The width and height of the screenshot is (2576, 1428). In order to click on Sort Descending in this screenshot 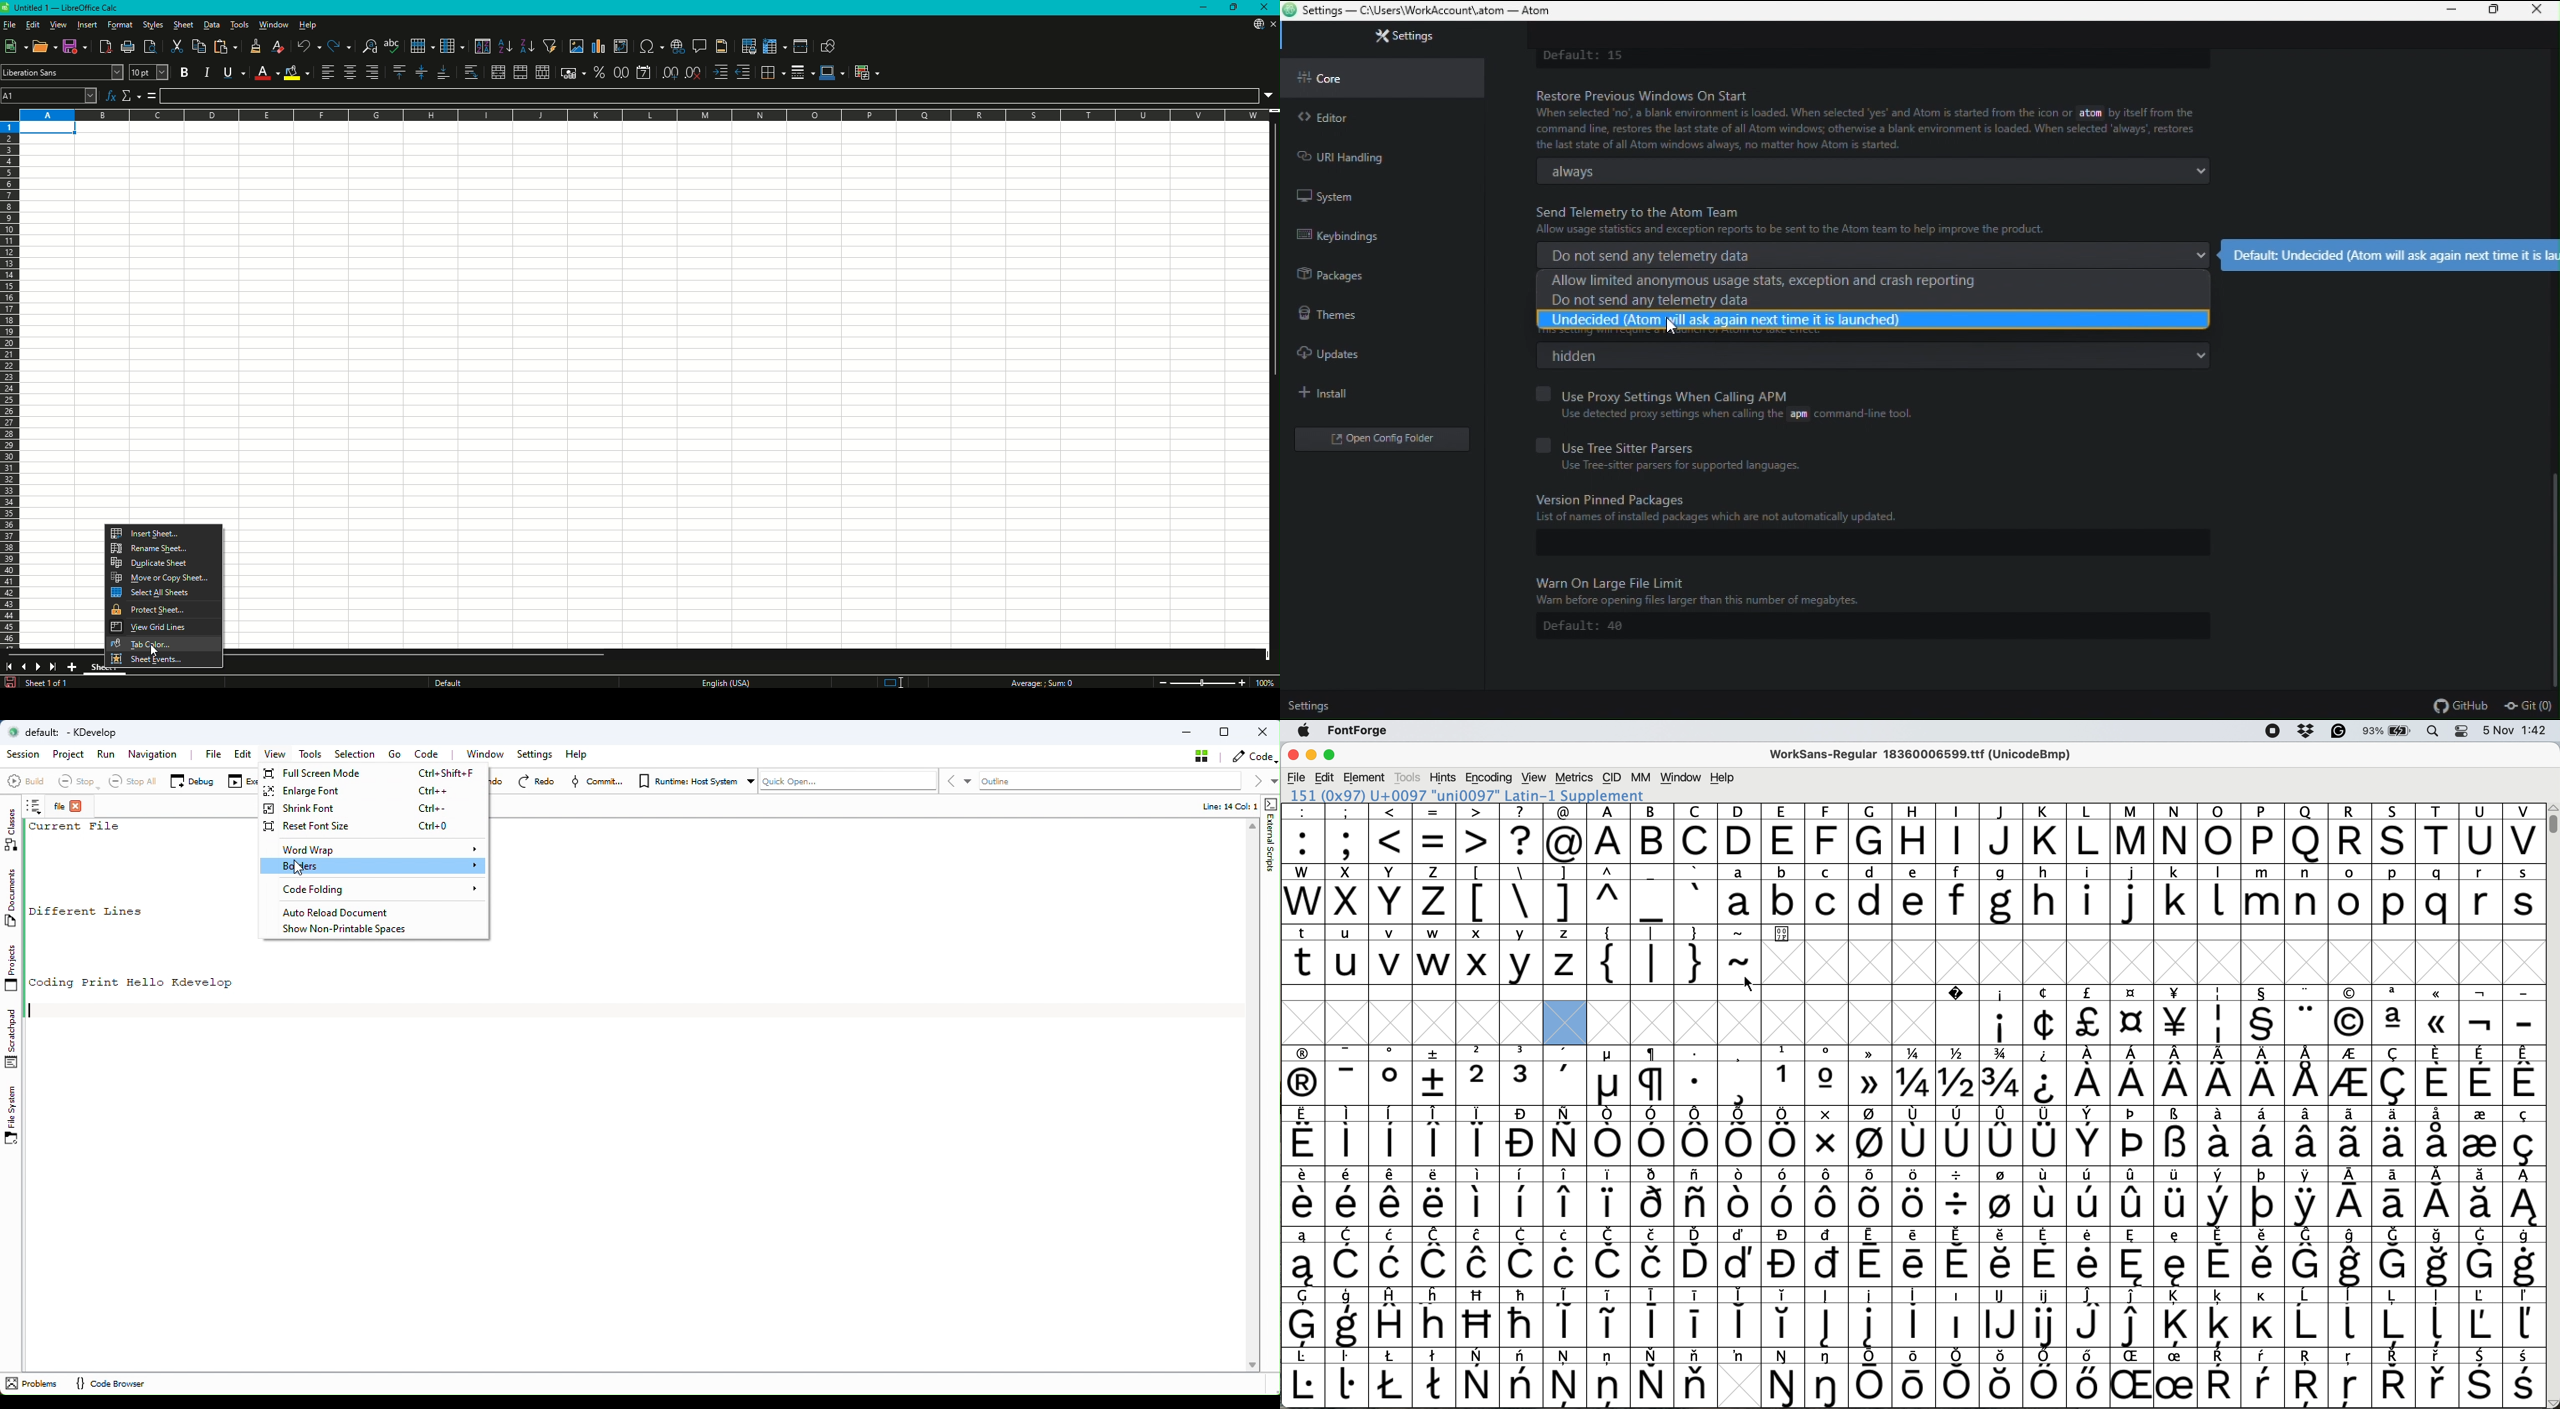, I will do `click(528, 46)`.